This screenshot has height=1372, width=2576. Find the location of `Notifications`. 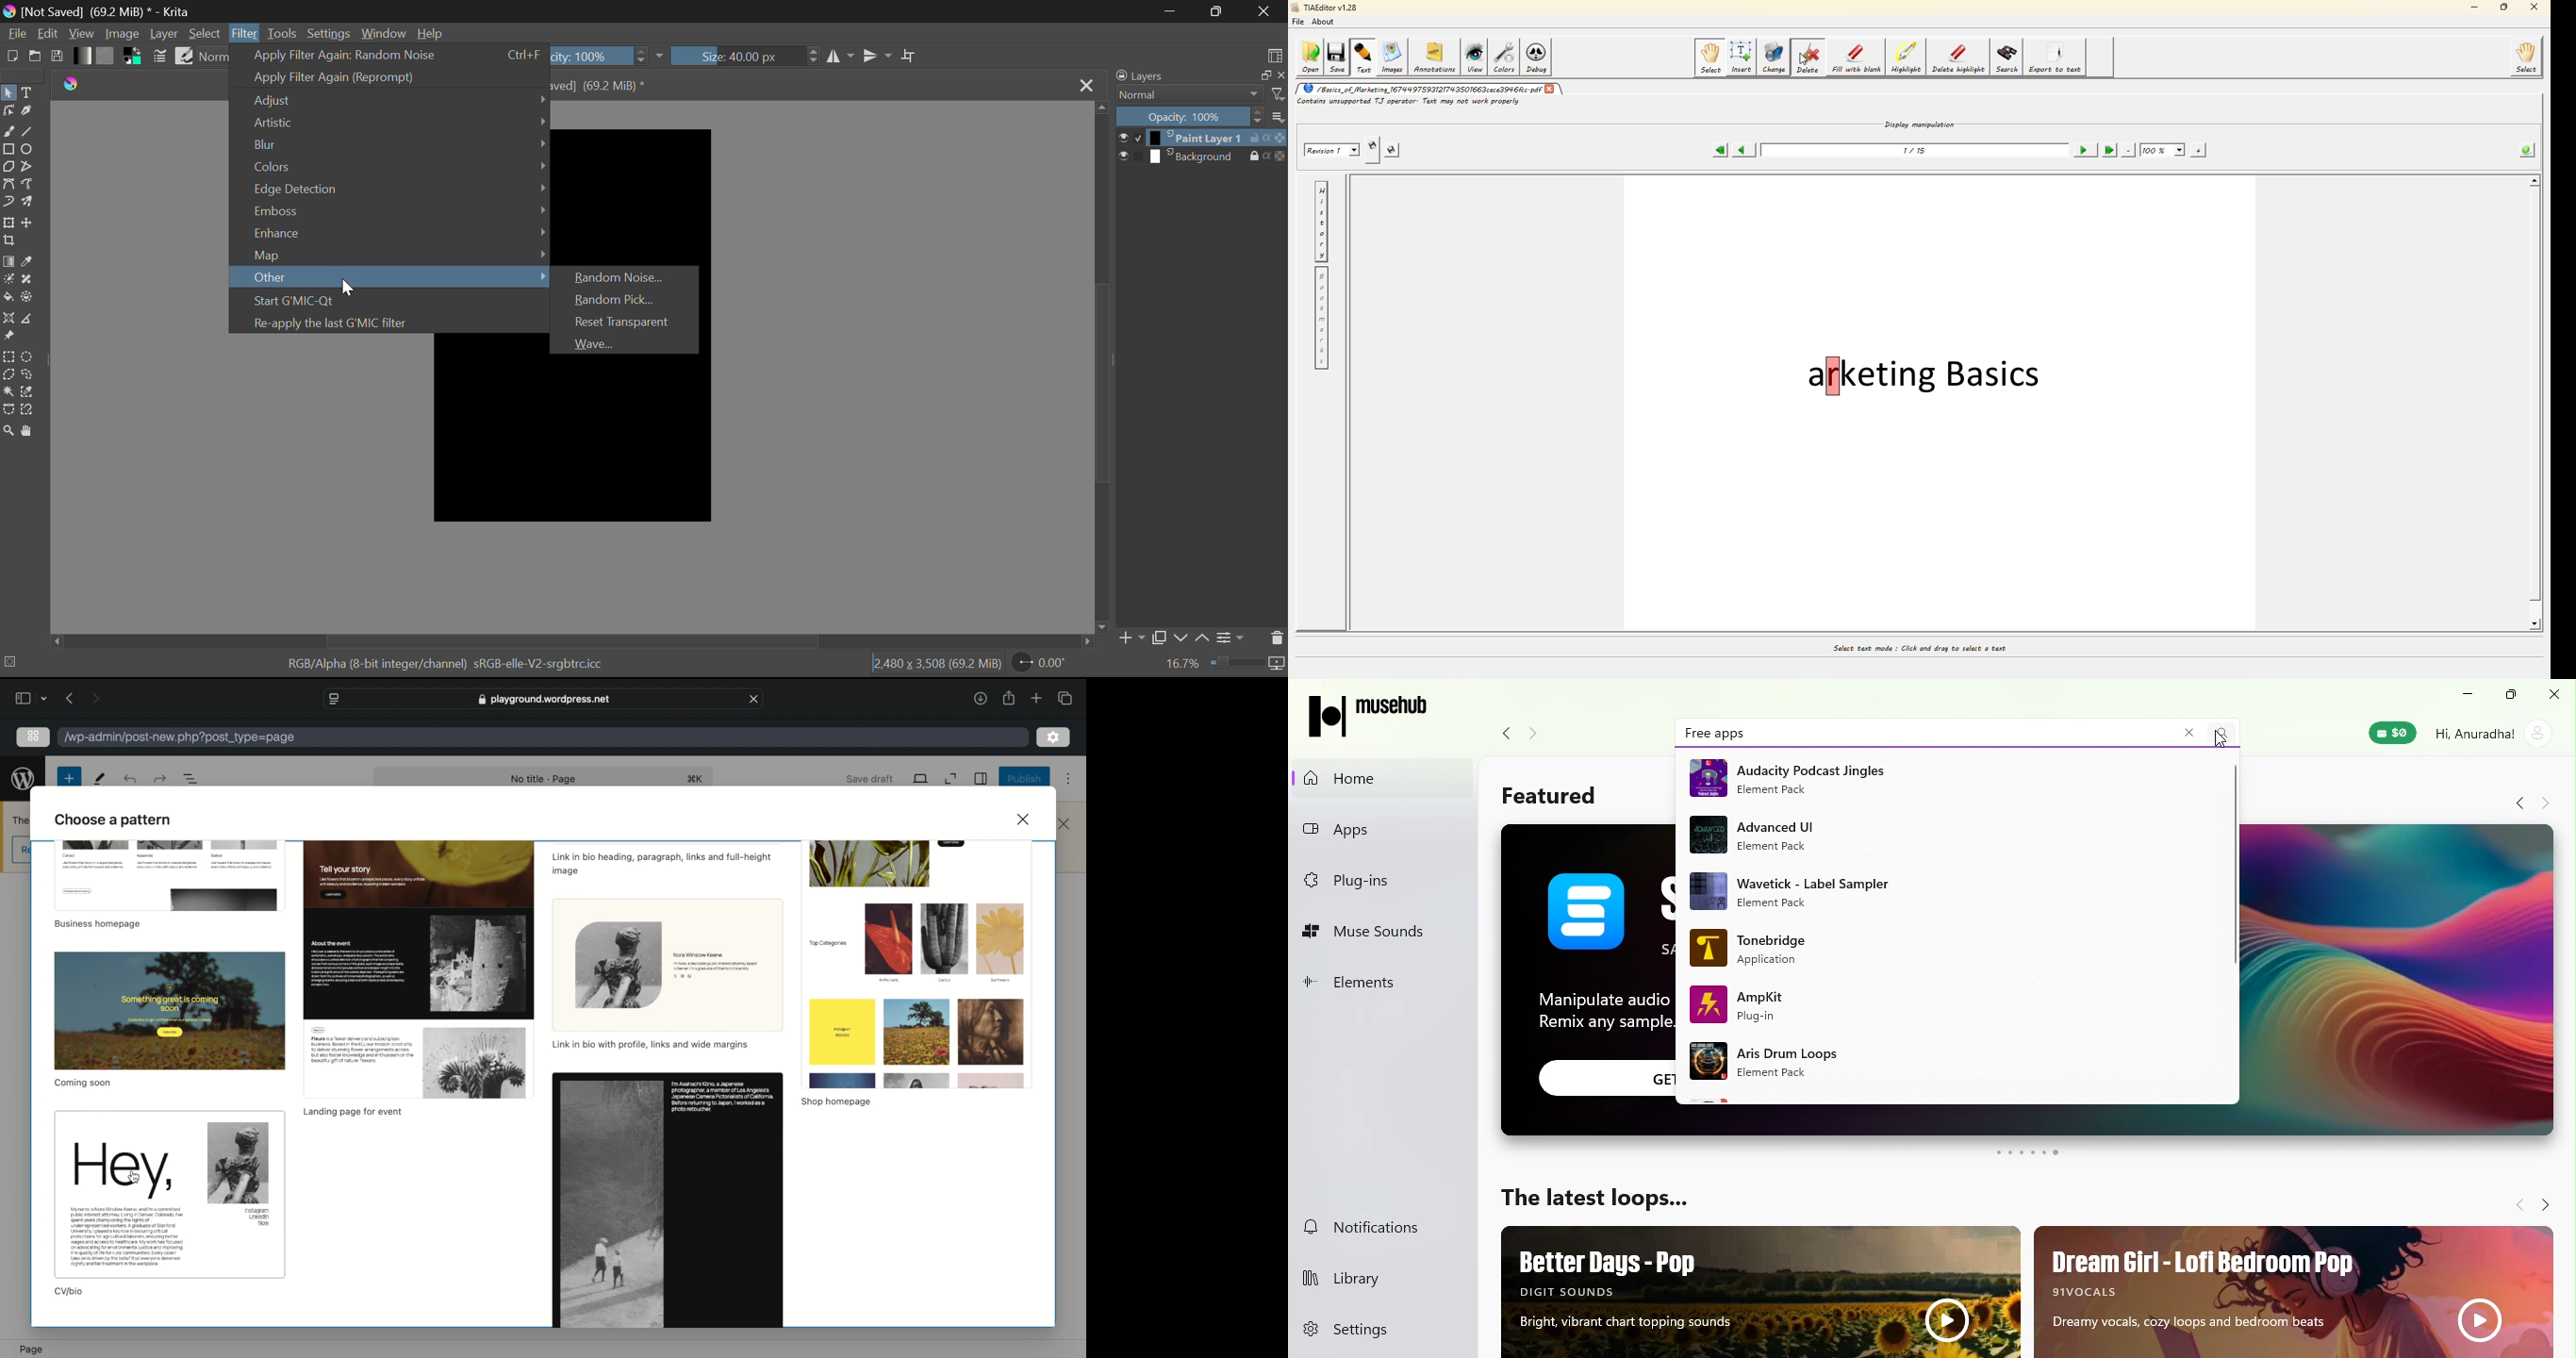

Notifications is located at coordinates (1372, 1225).